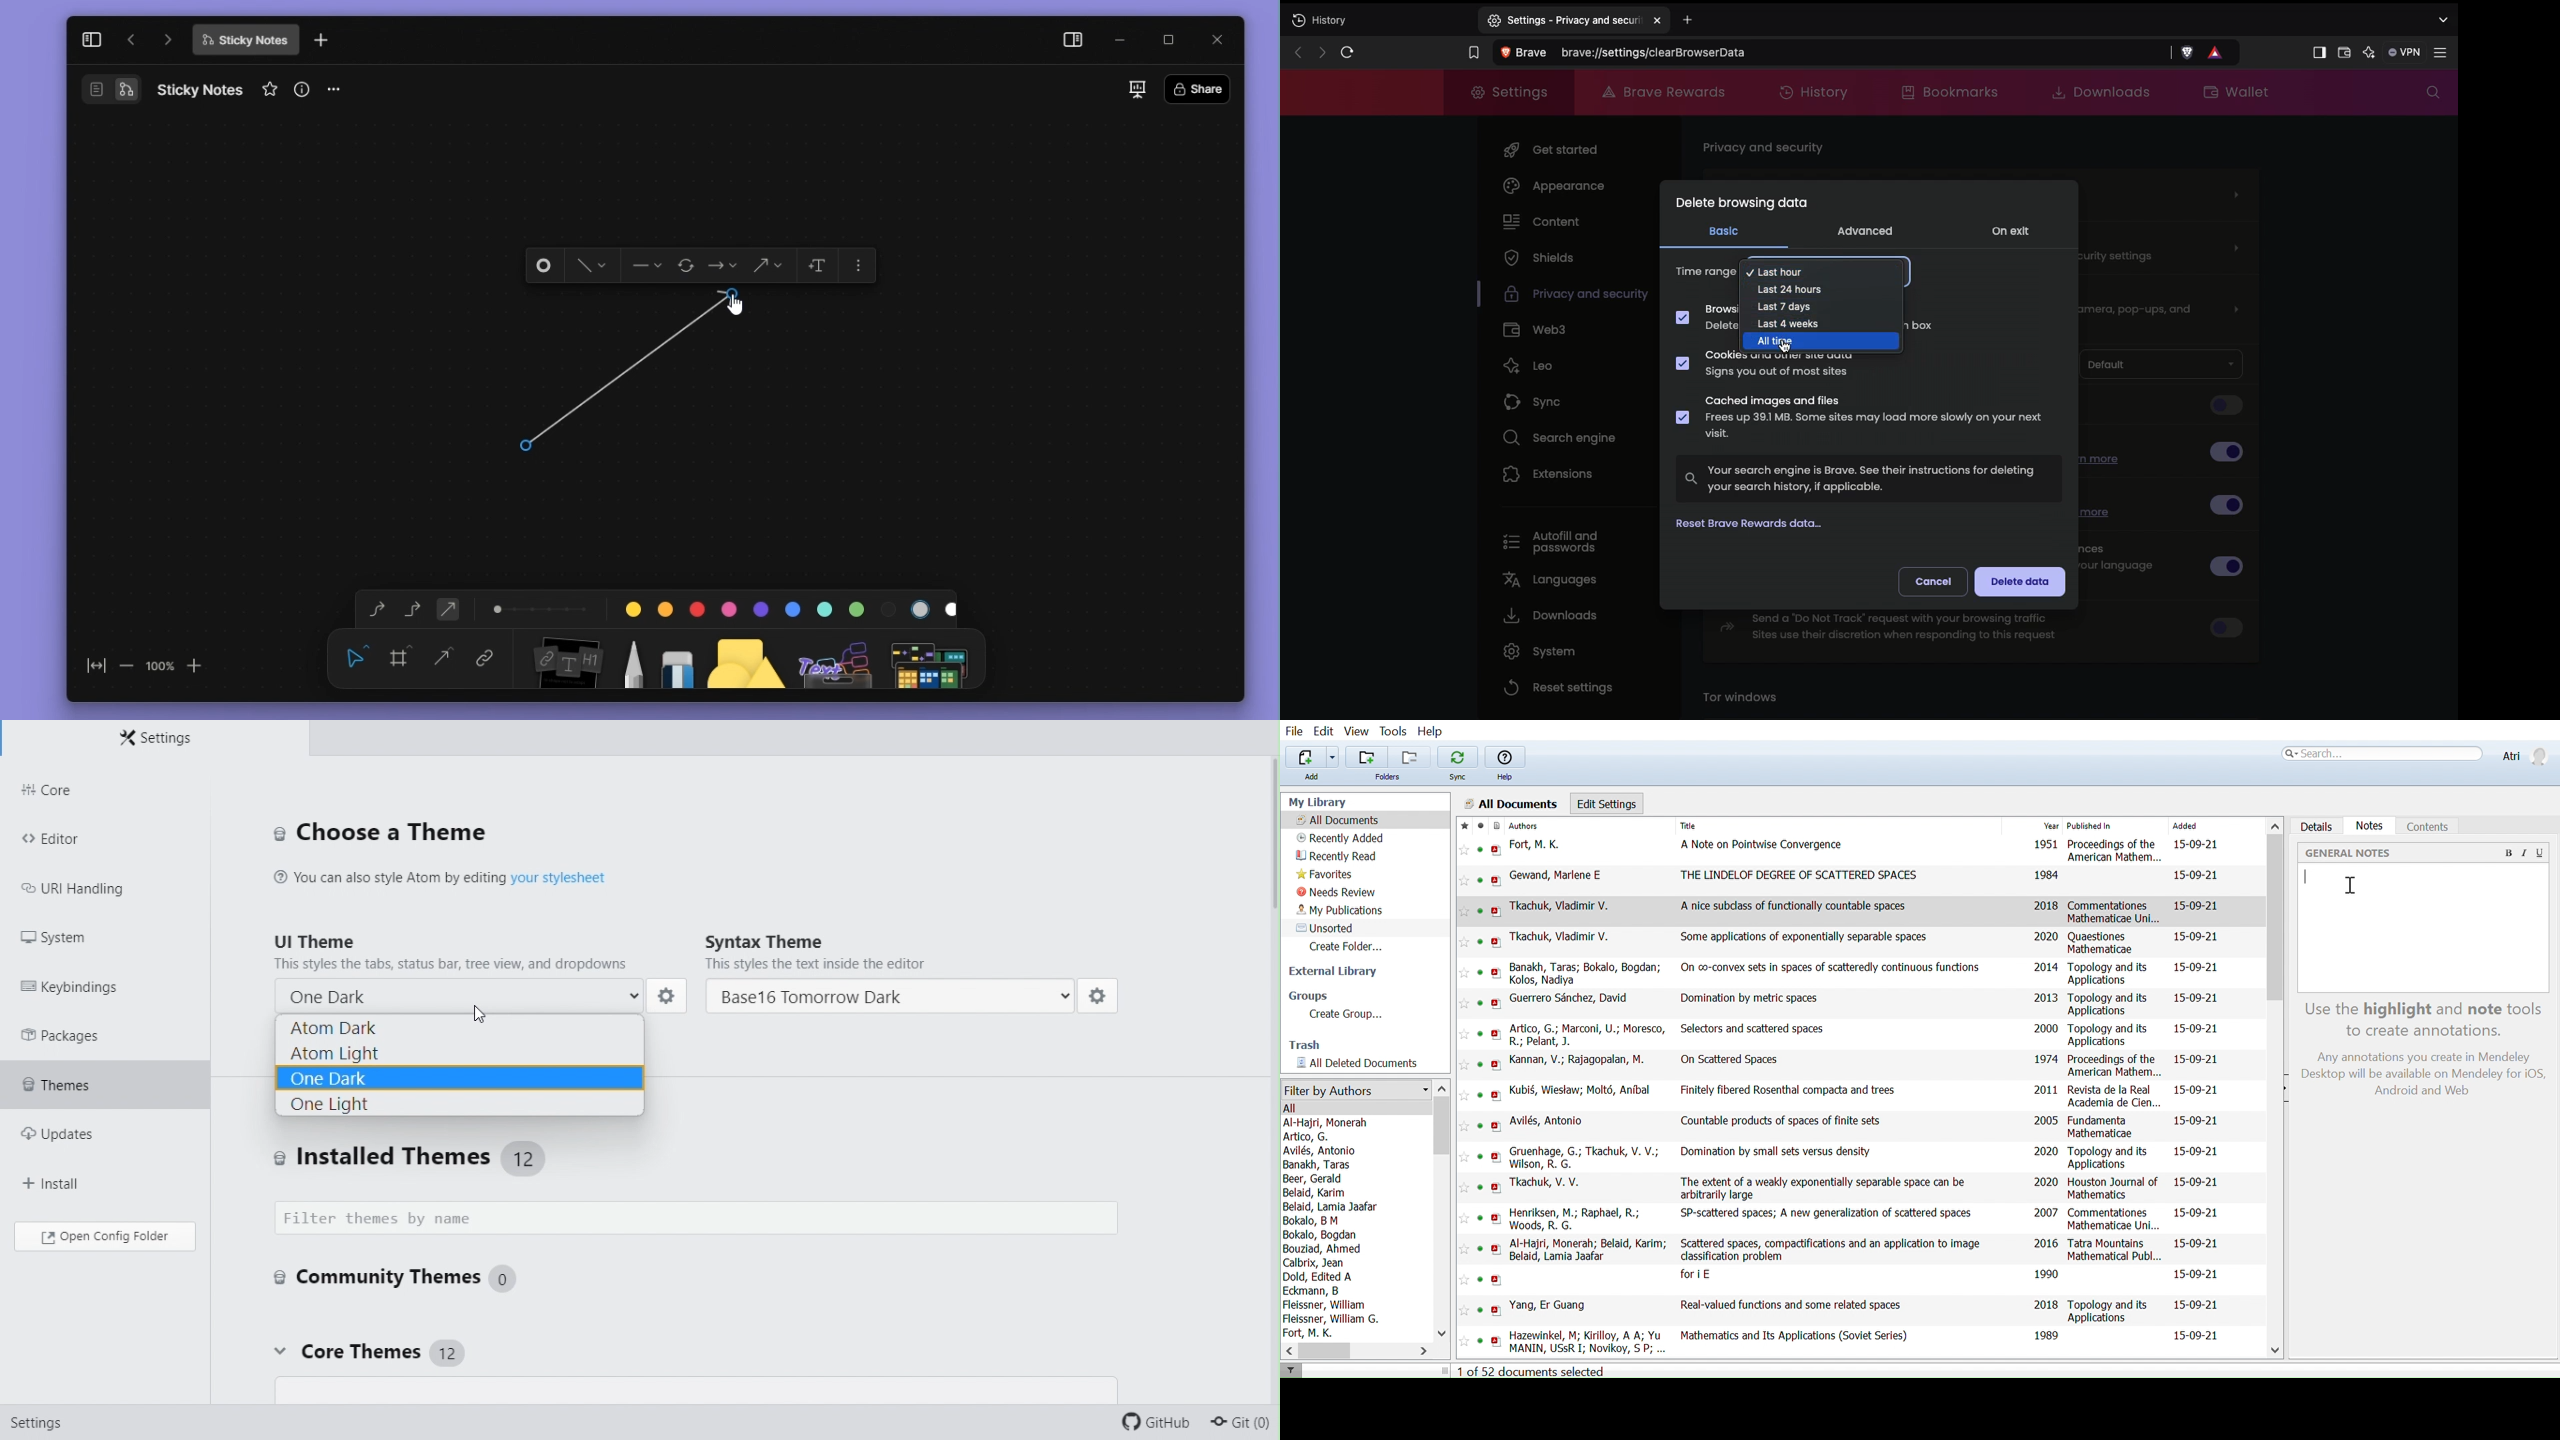 The height and width of the screenshot is (1456, 2576). Describe the element at coordinates (1561, 188) in the screenshot. I see `Appearance` at that location.